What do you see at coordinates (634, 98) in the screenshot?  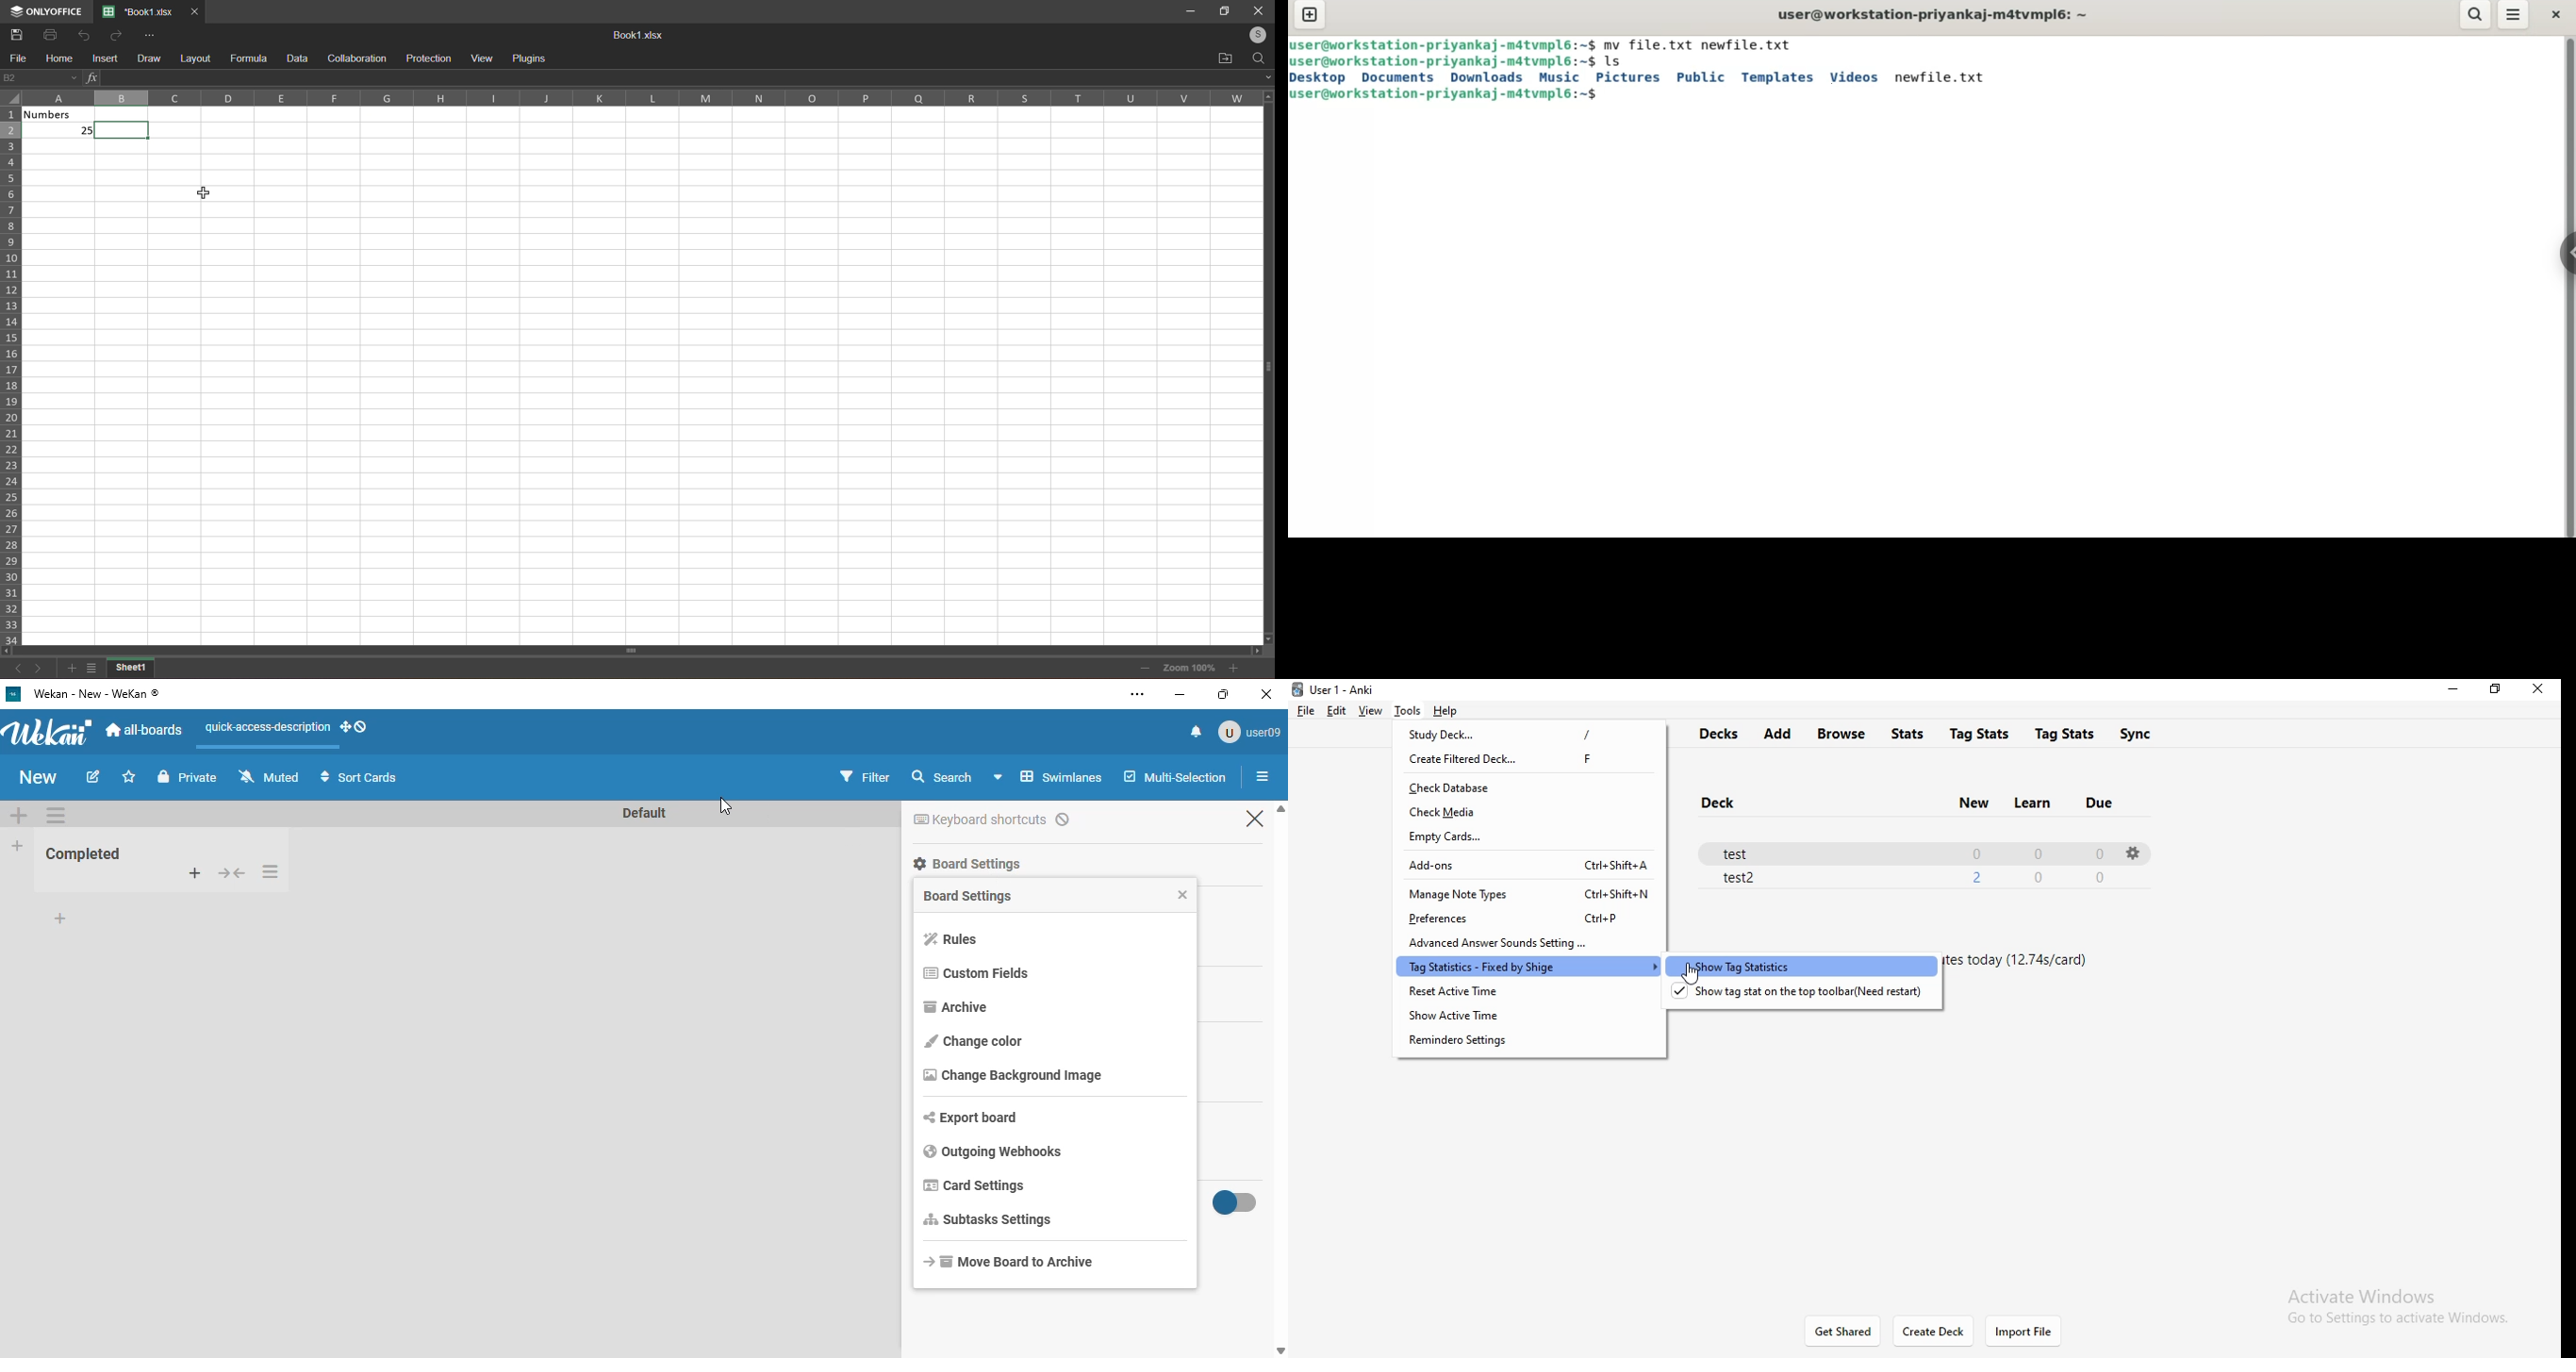 I see `Column Label` at bounding box center [634, 98].